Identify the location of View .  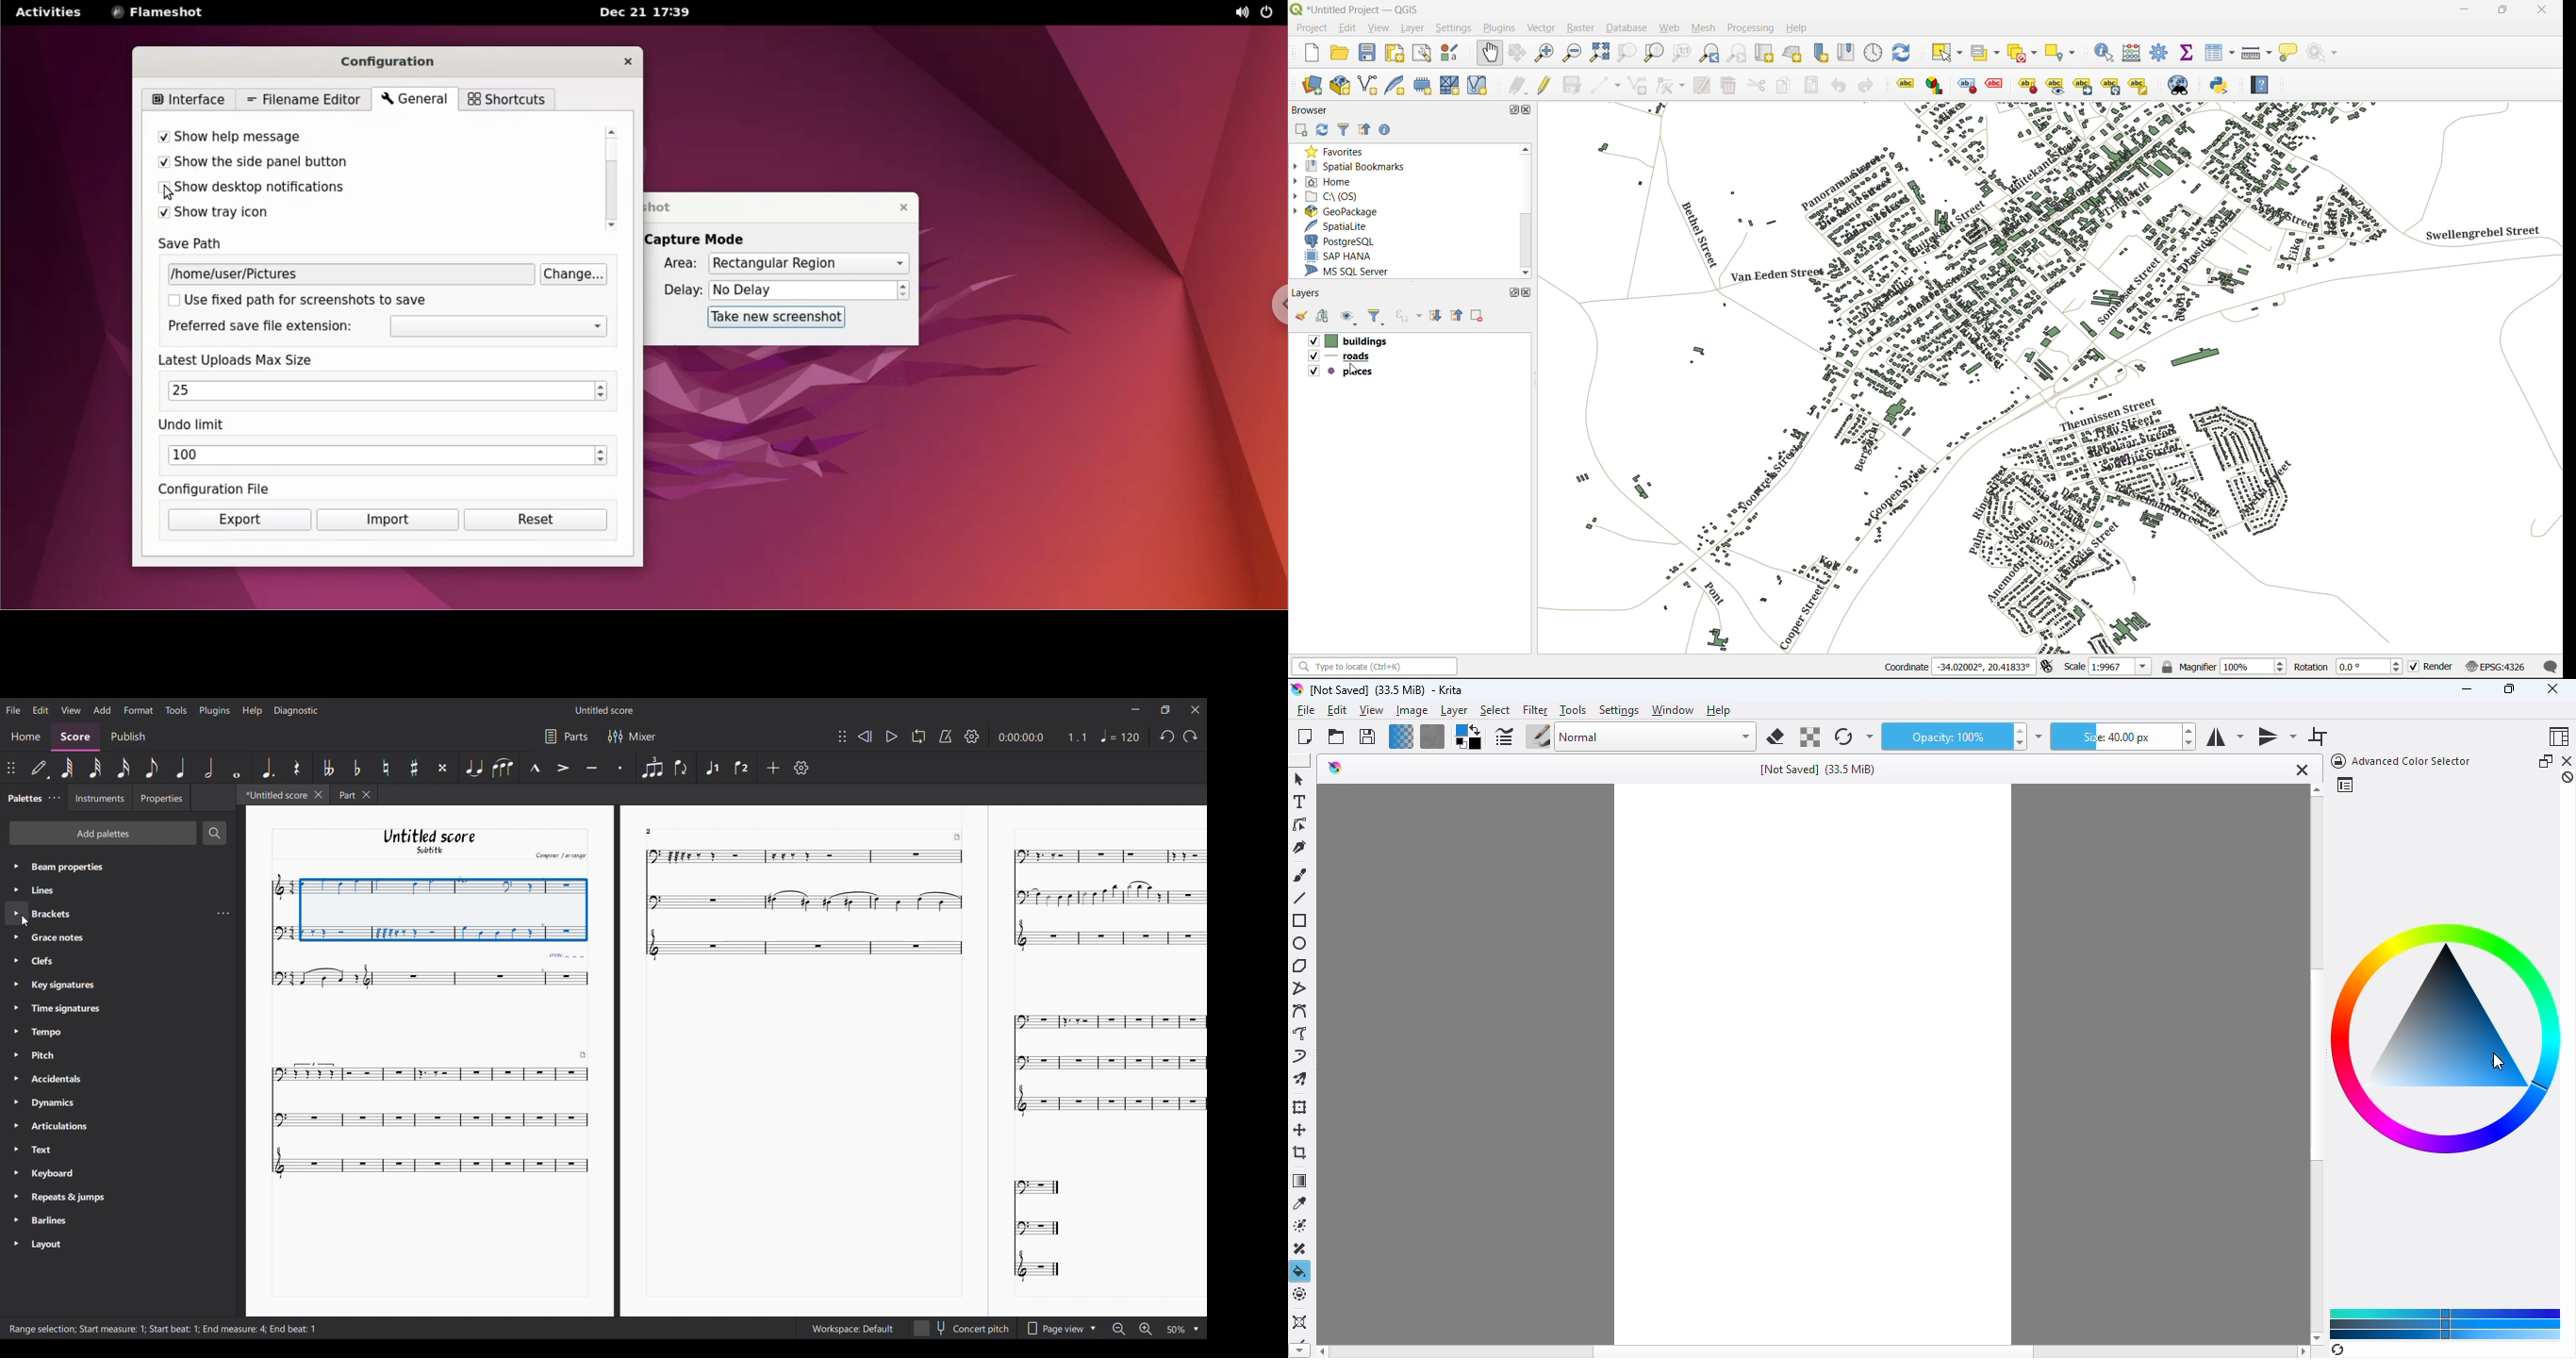
(71, 710).